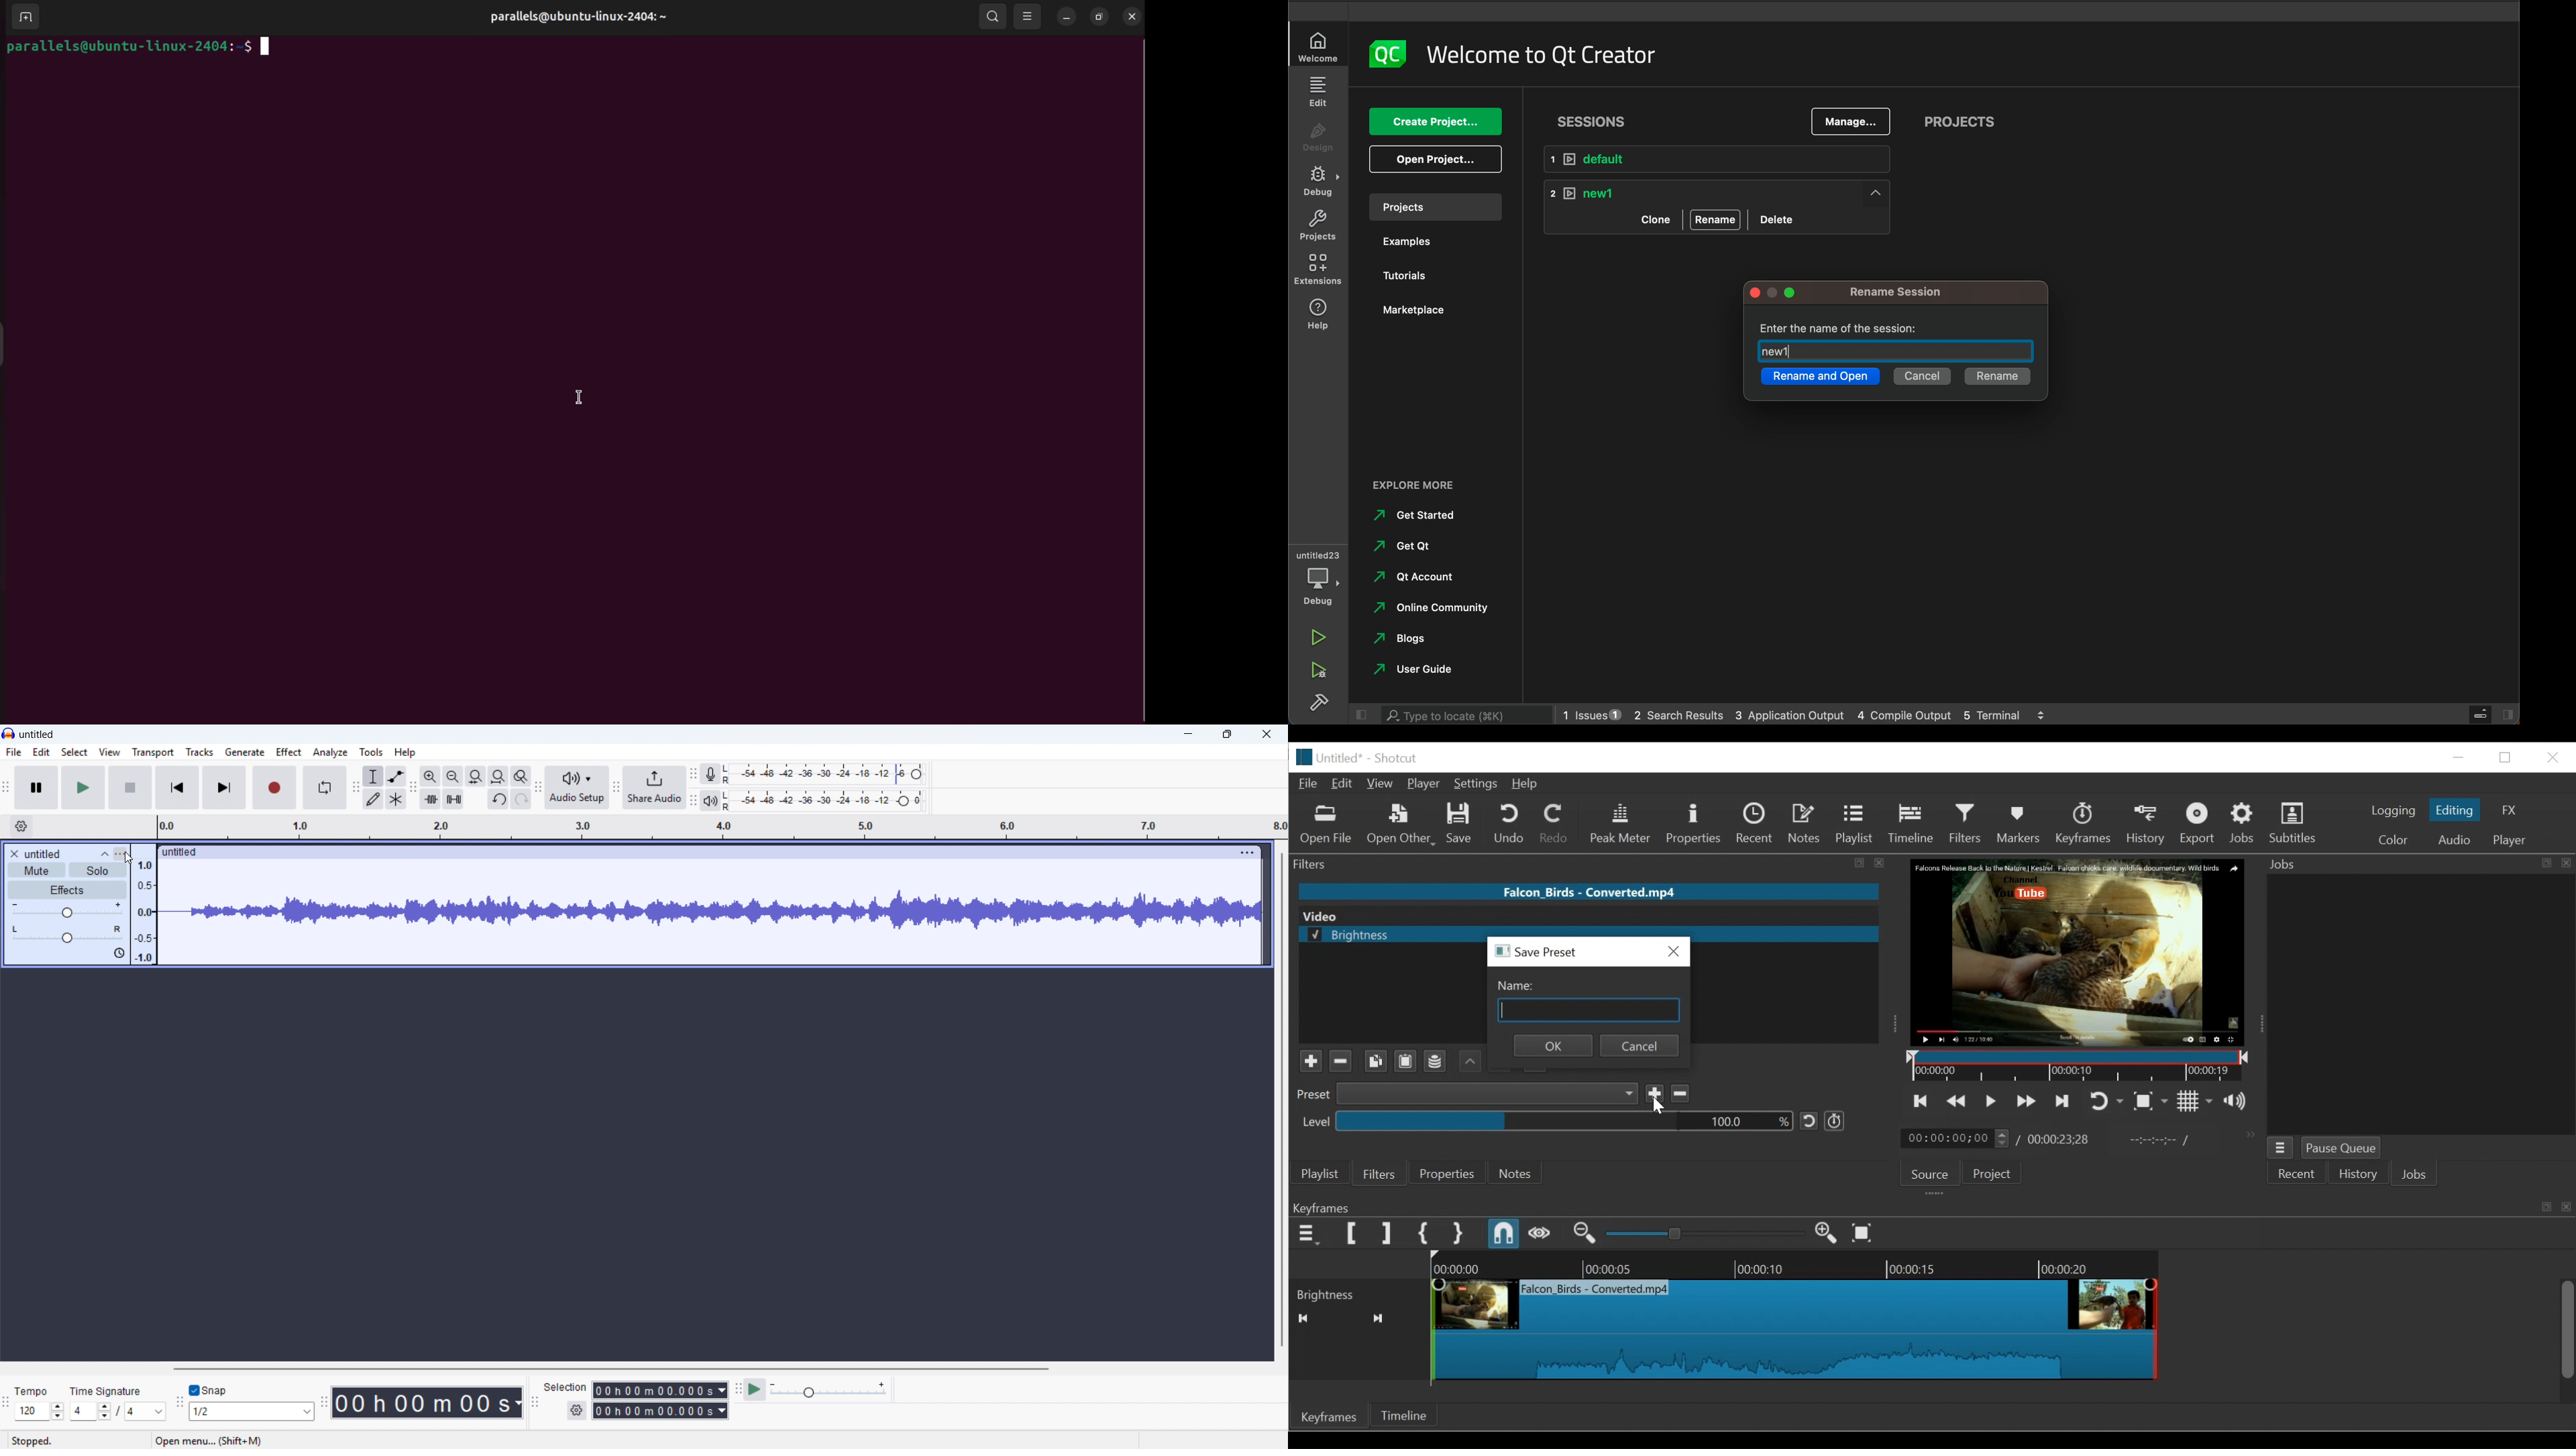 This screenshot has width=2576, height=1456. Describe the element at coordinates (373, 799) in the screenshot. I see `Draw tool ` at that location.